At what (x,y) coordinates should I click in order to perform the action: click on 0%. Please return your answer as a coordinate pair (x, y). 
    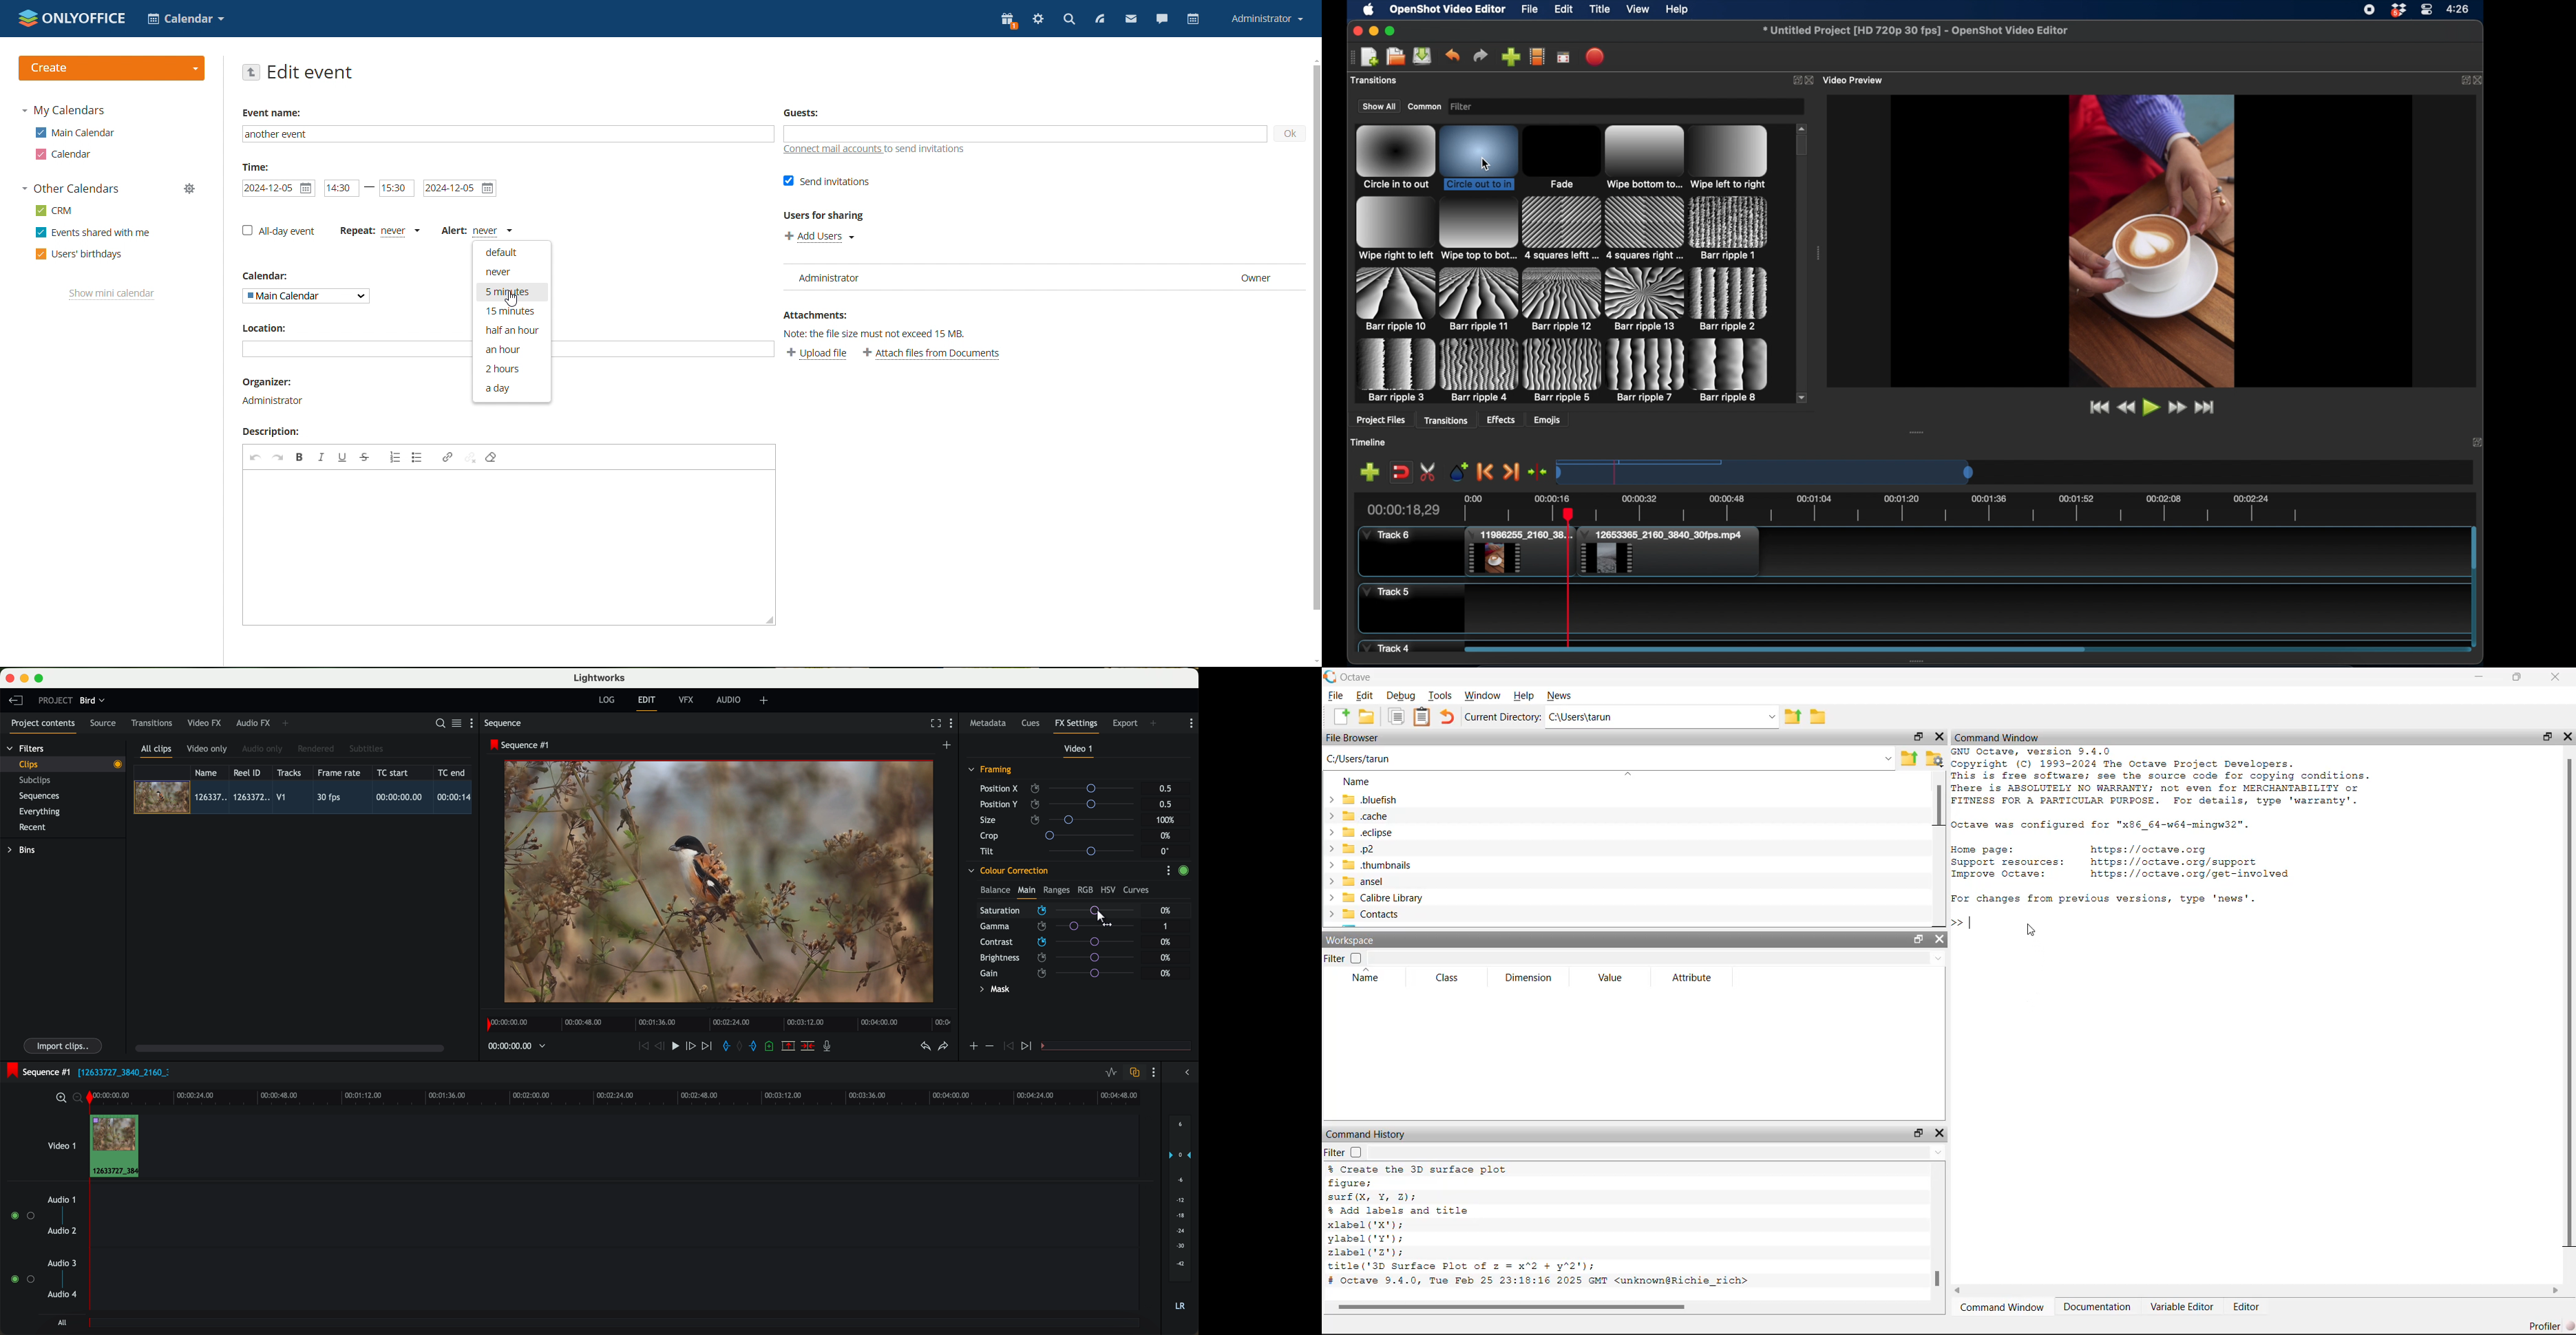
    Looking at the image, I should click on (1166, 910).